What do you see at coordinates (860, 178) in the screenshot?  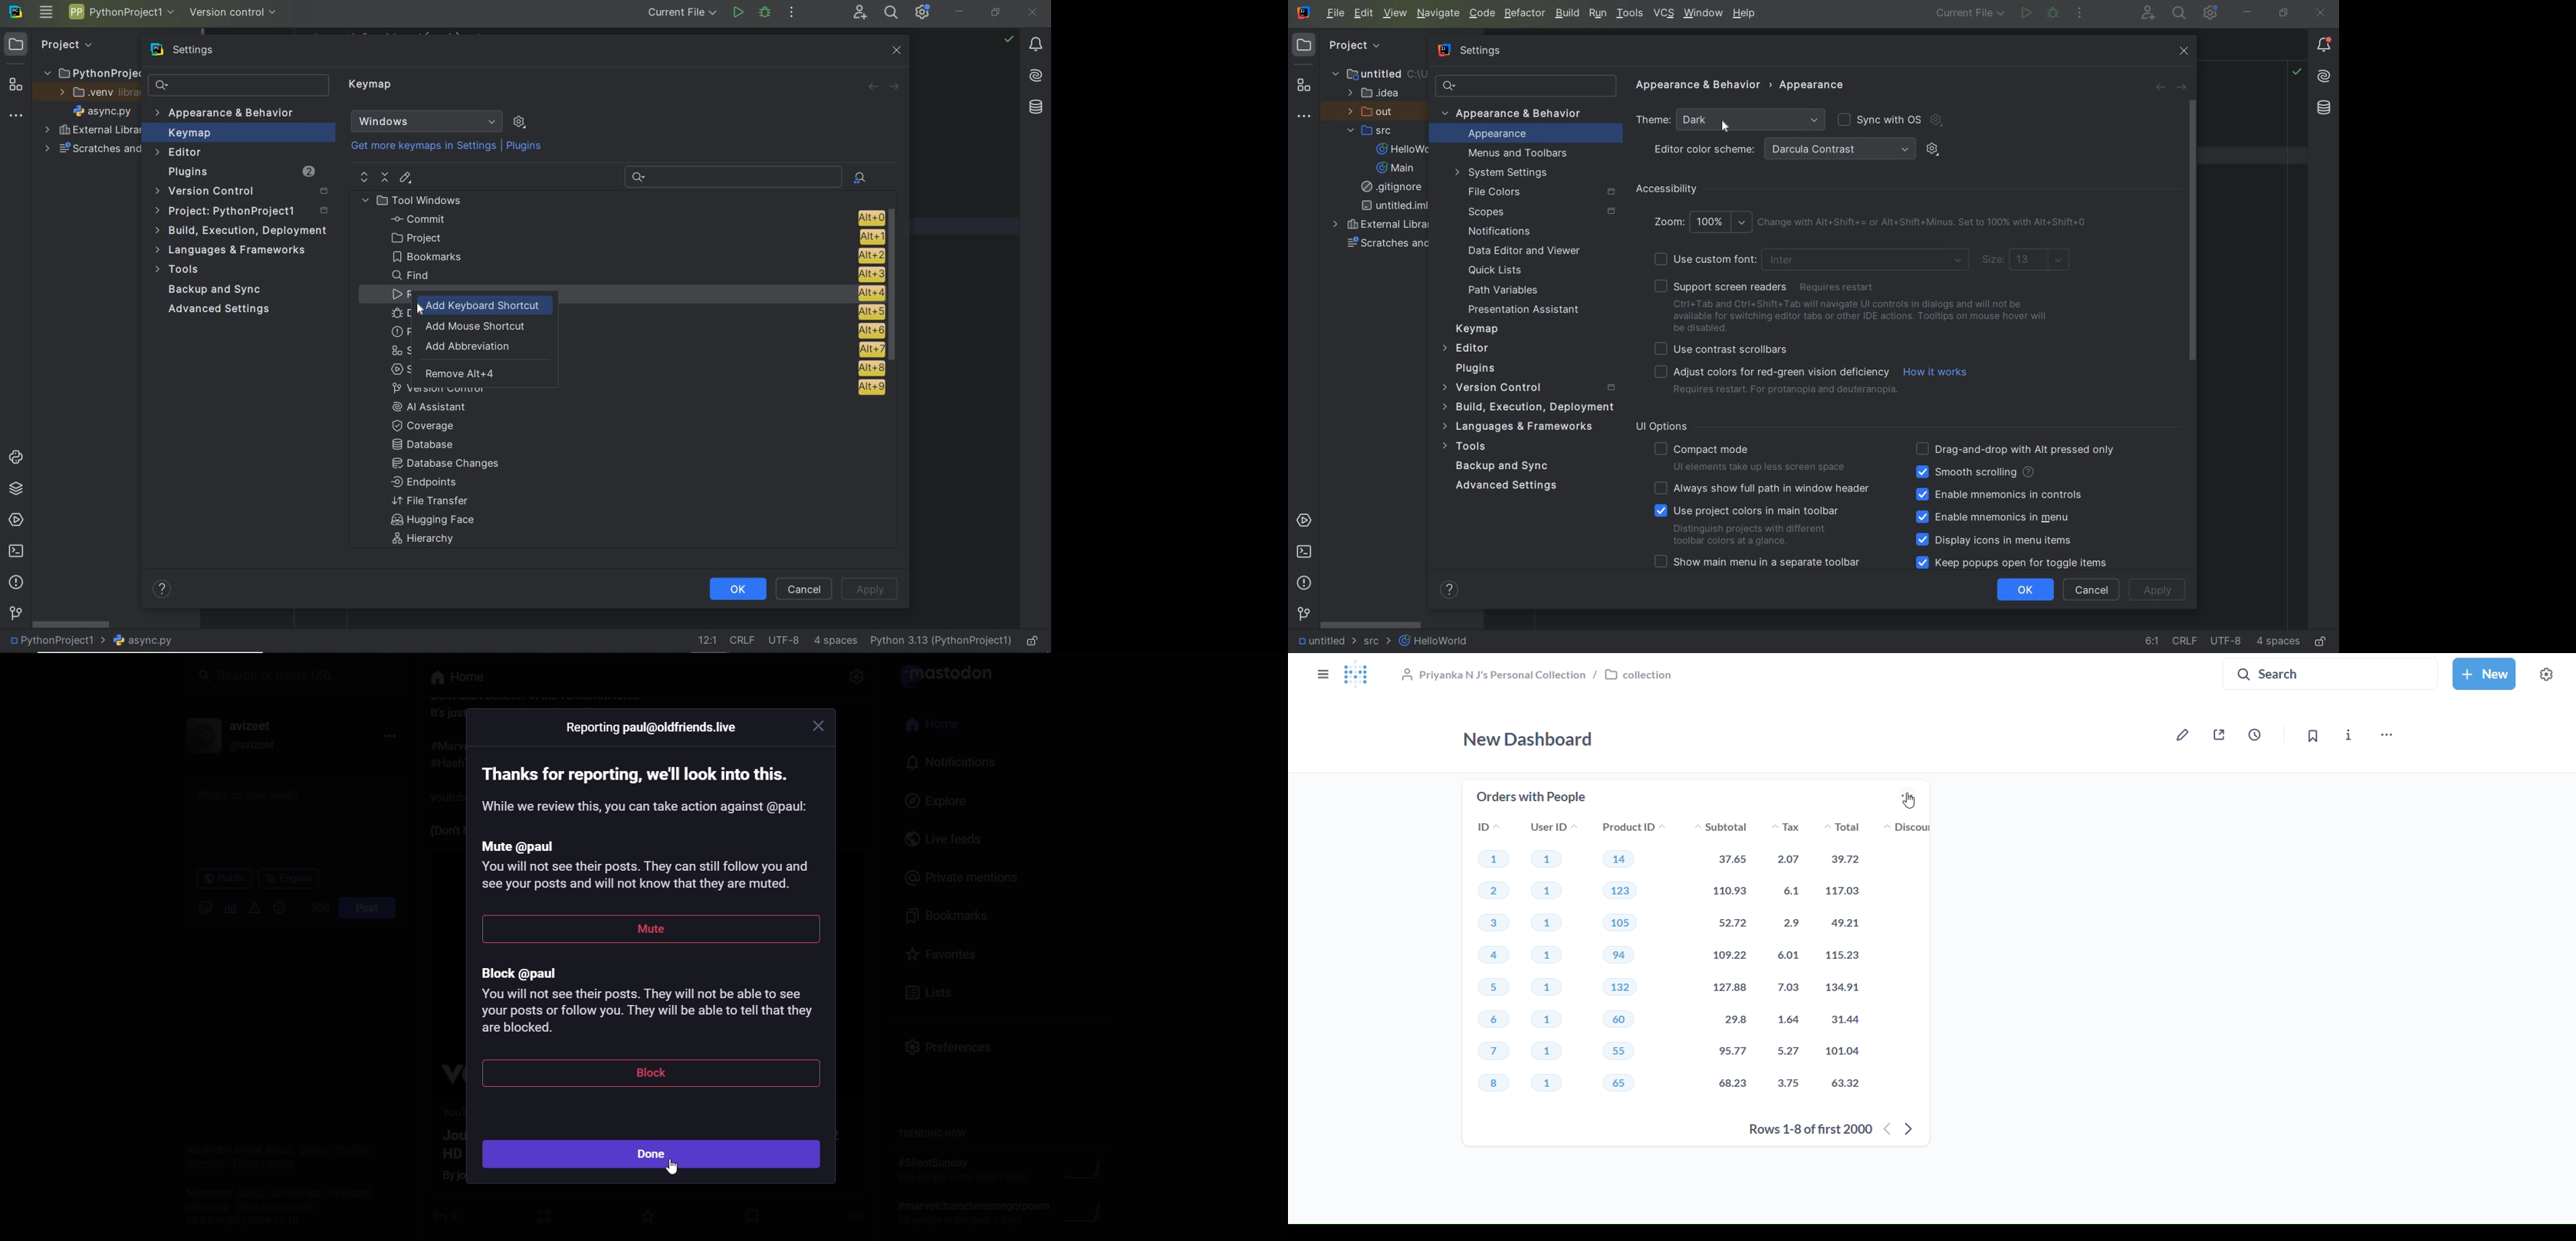 I see `find actions by shortcut` at bounding box center [860, 178].